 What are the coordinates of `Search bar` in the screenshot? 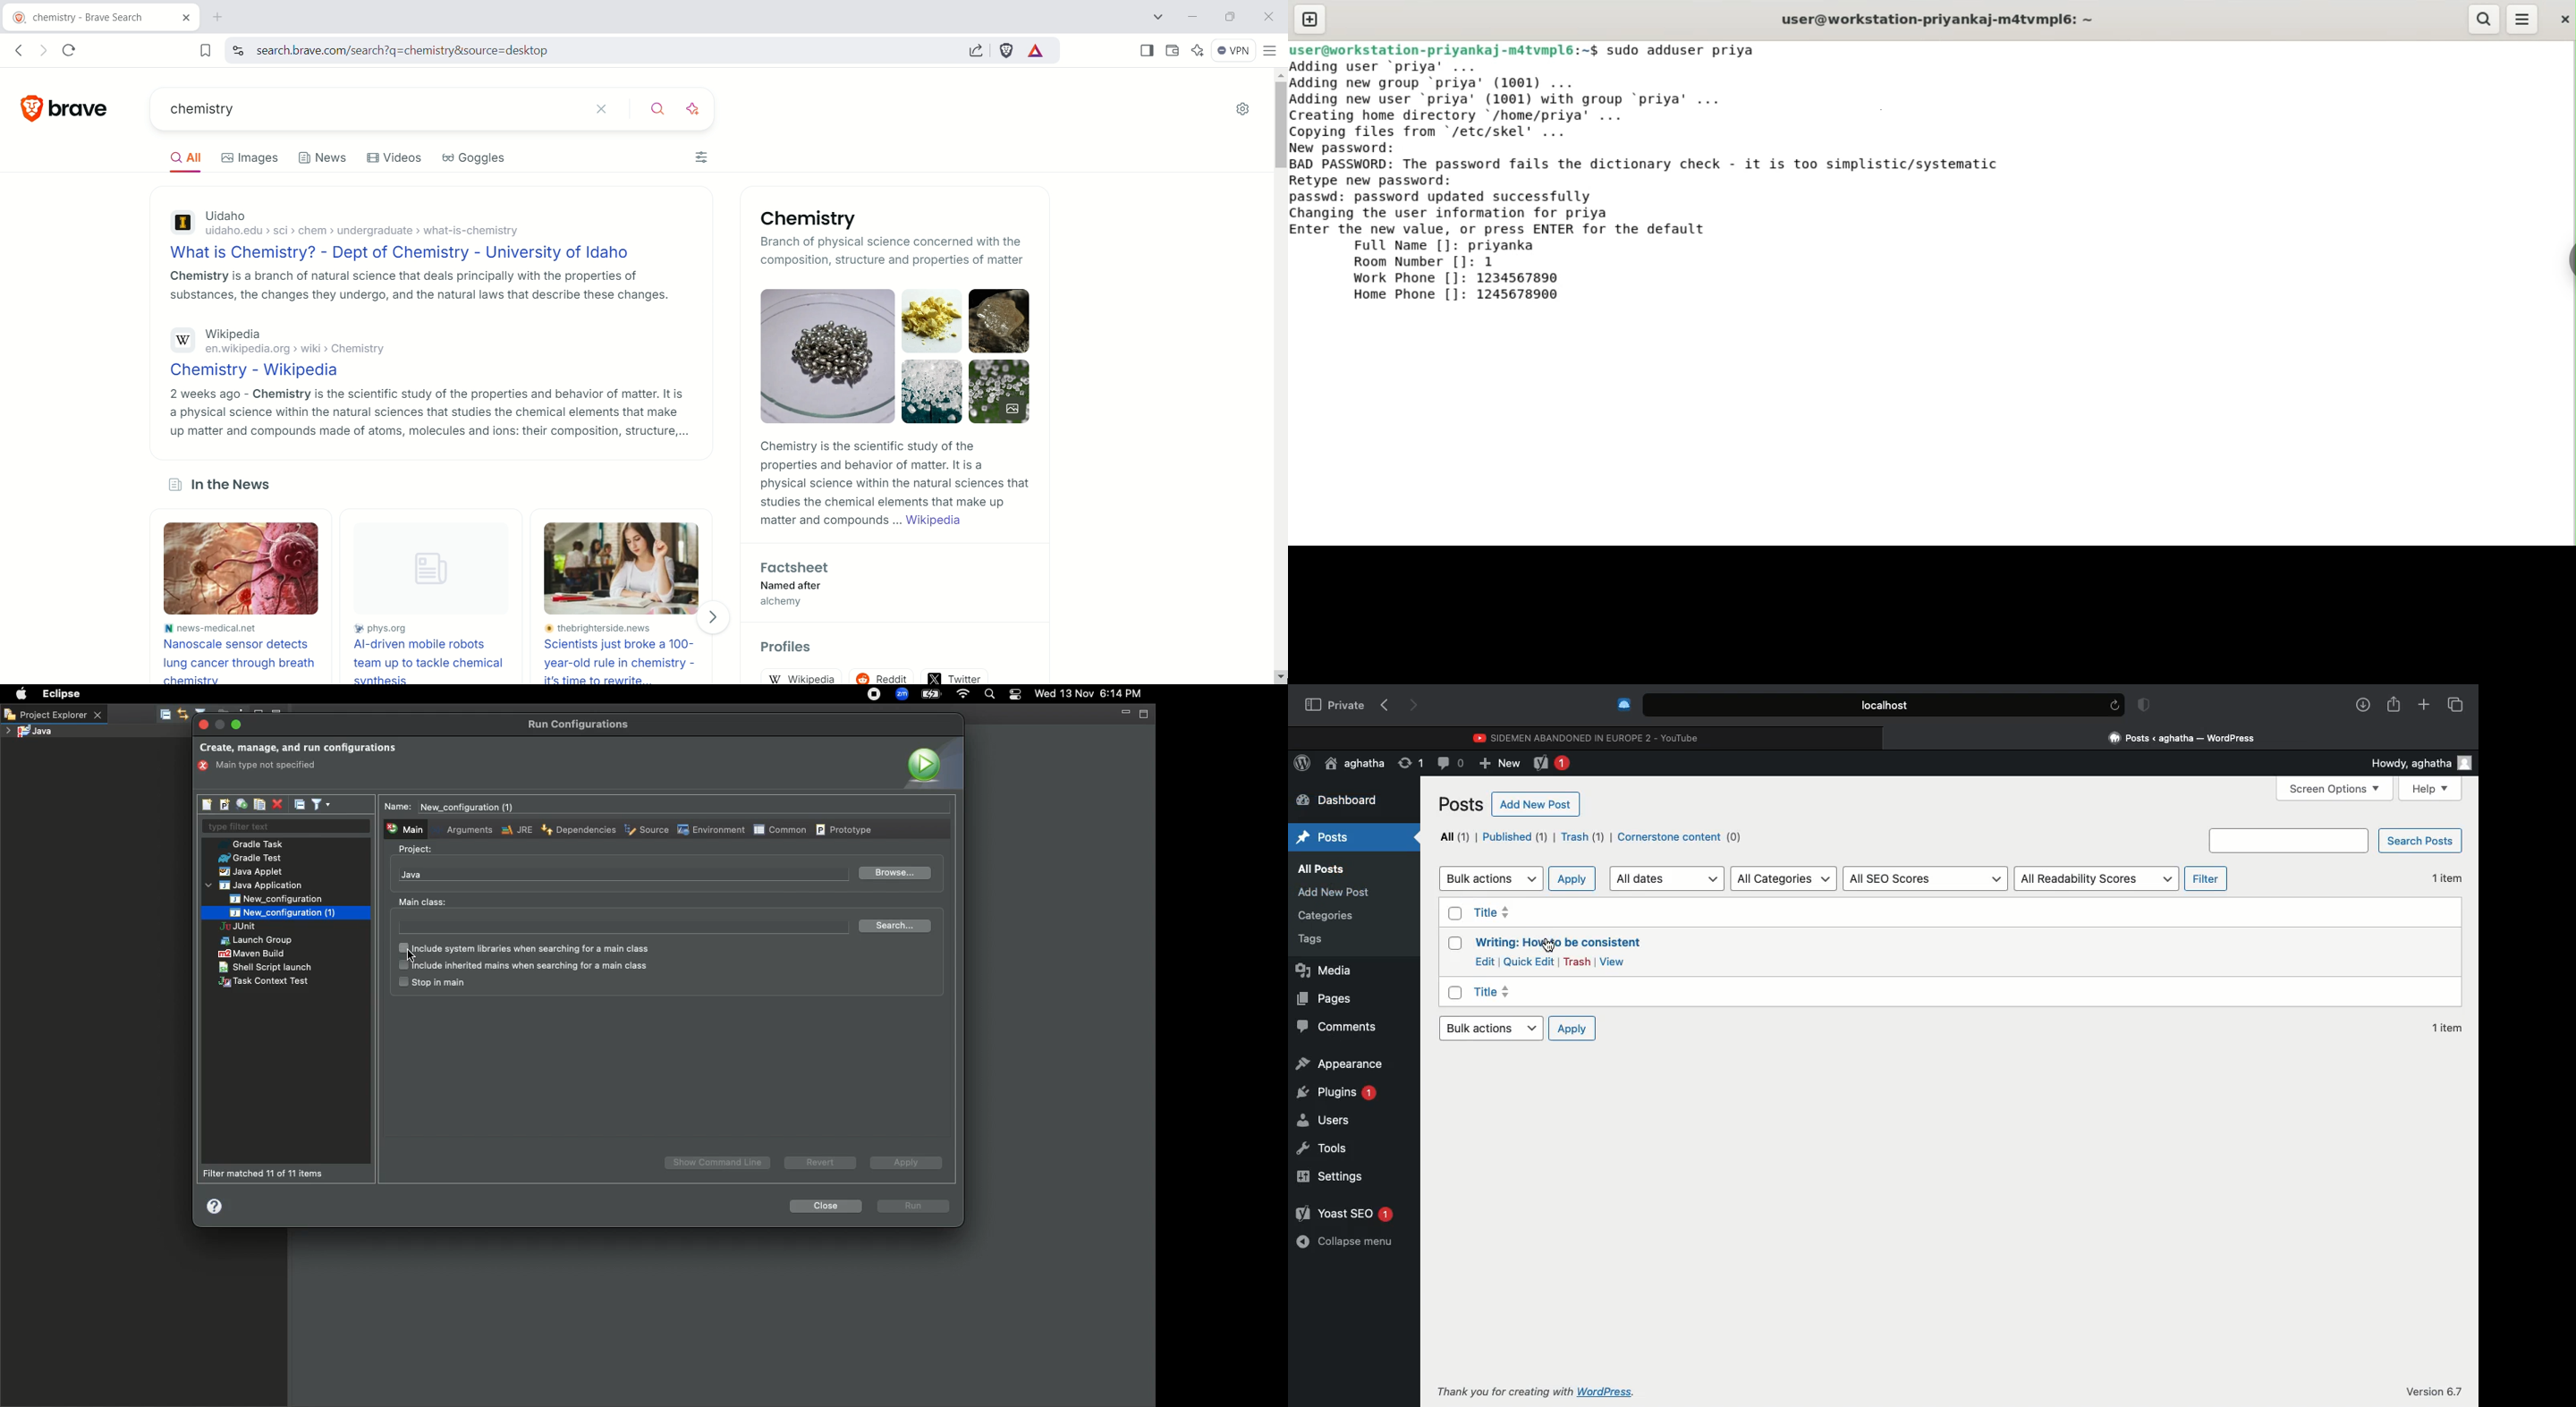 It's located at (1868, 705).